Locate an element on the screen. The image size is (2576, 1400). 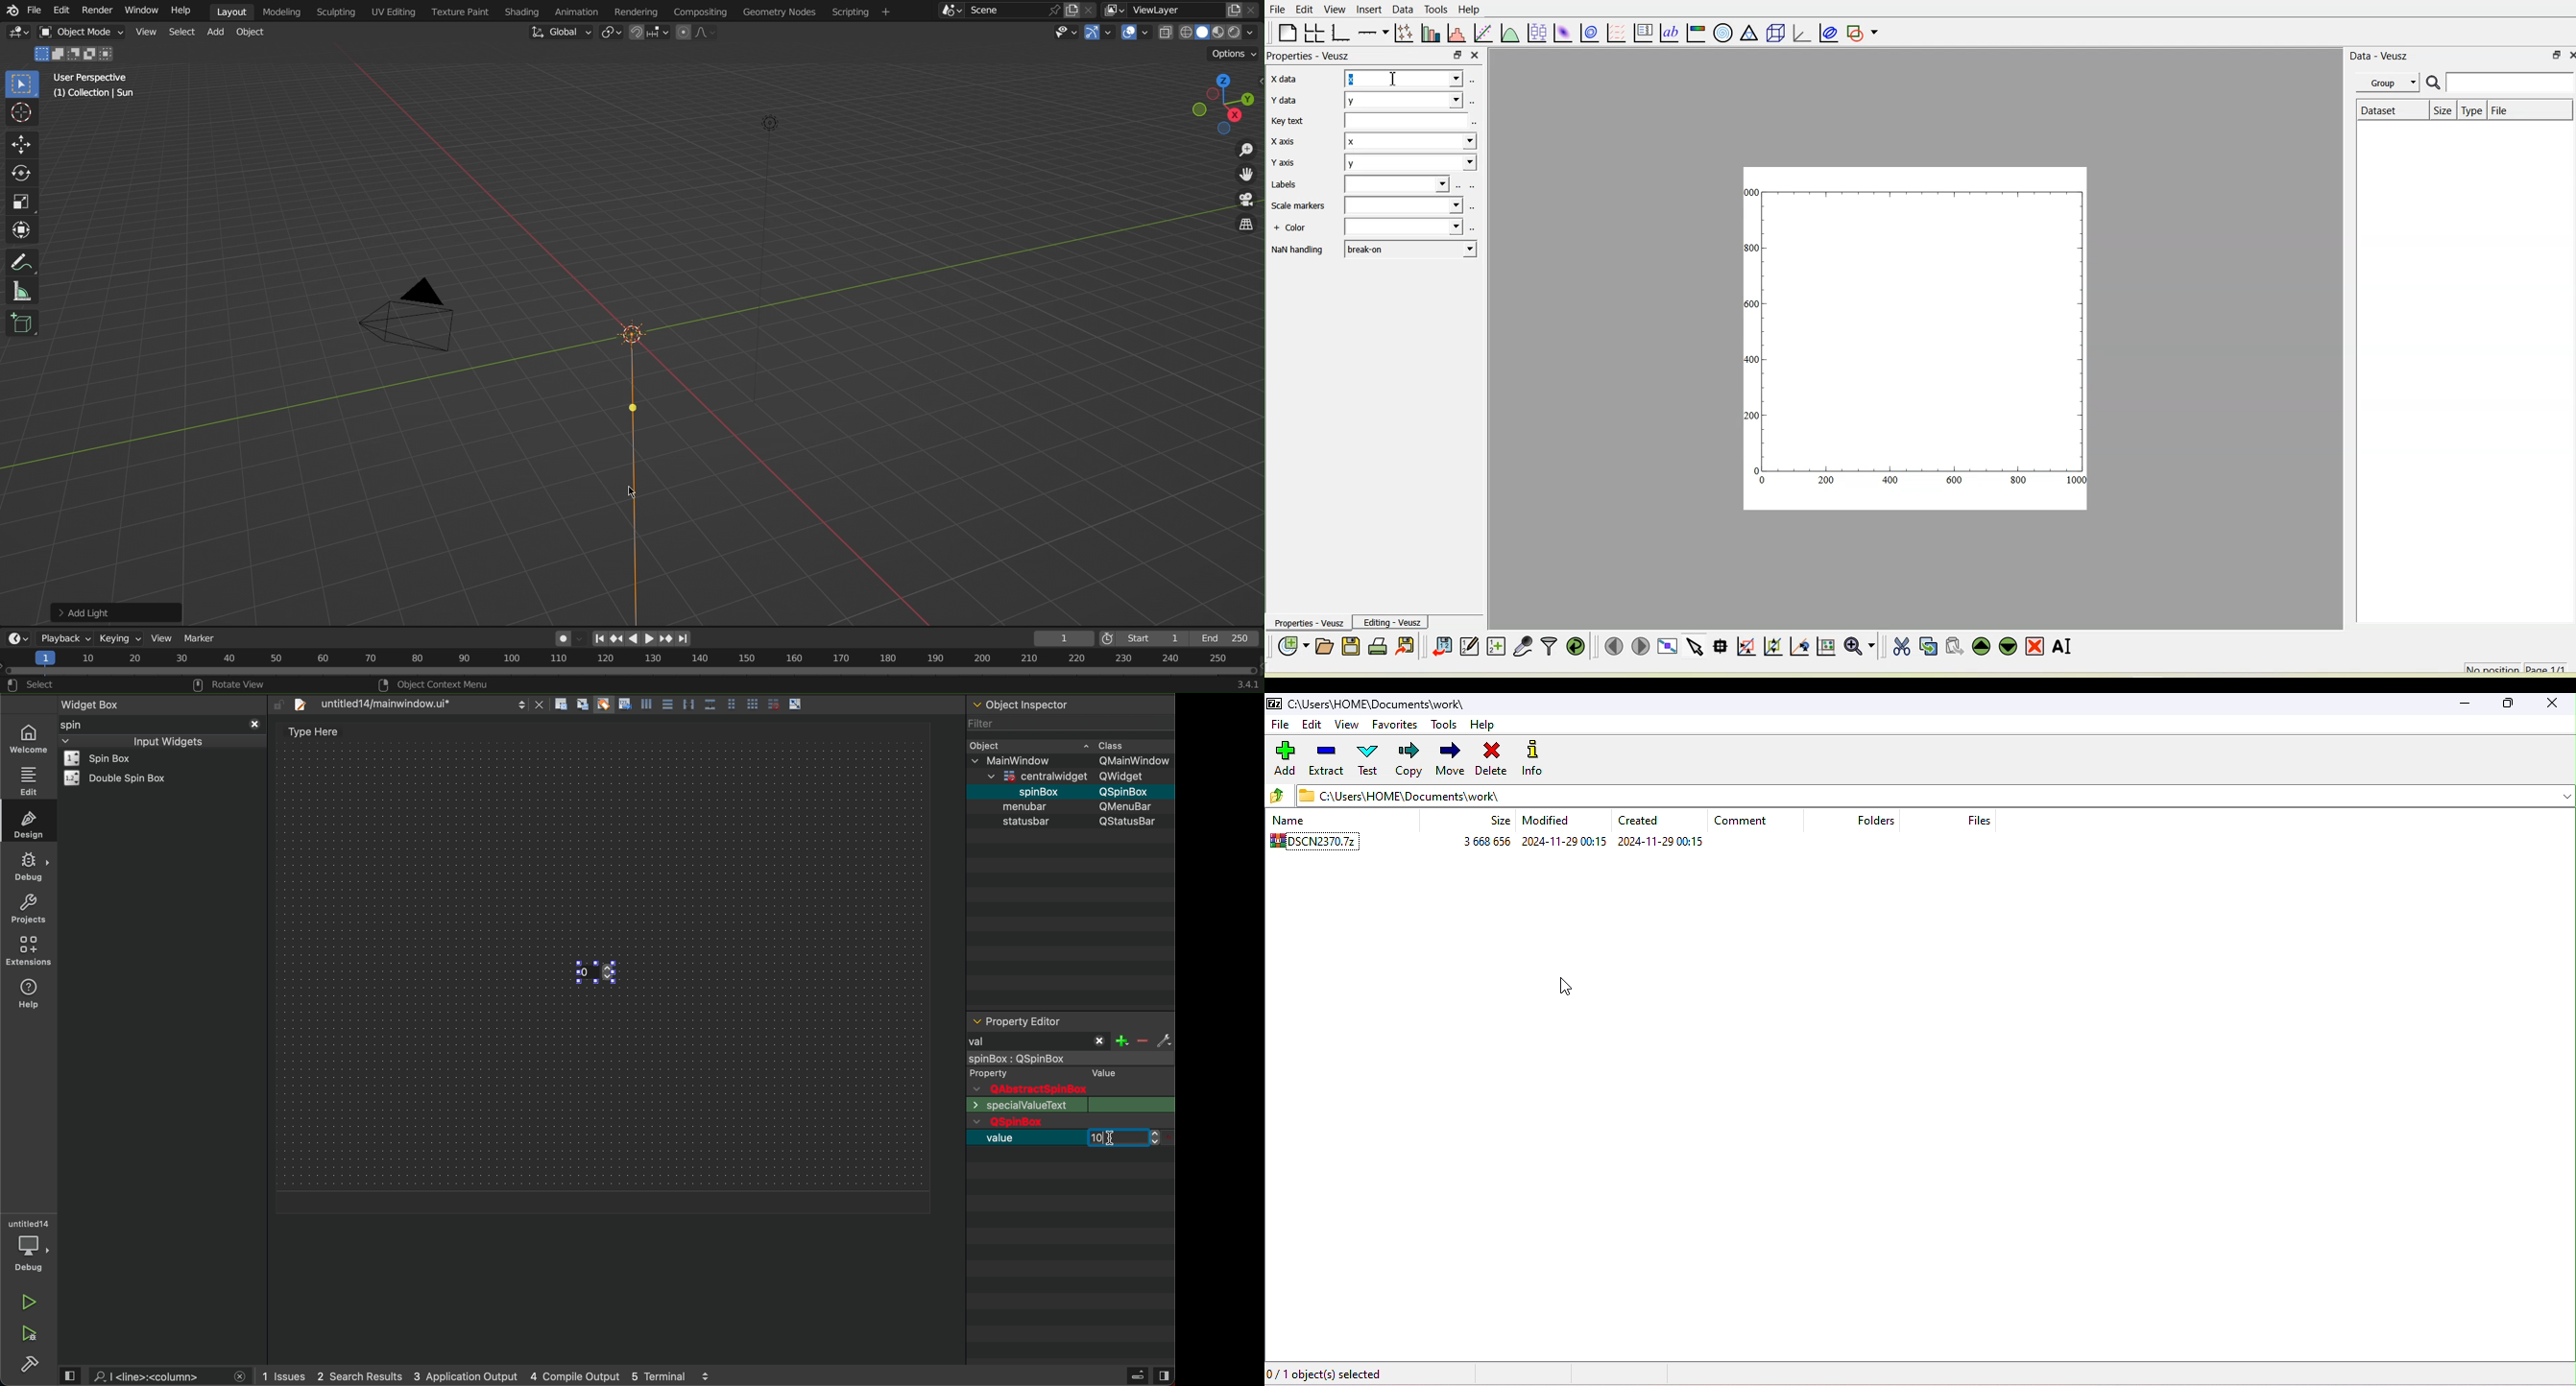
drop down is located at coordinates (2558, 796).